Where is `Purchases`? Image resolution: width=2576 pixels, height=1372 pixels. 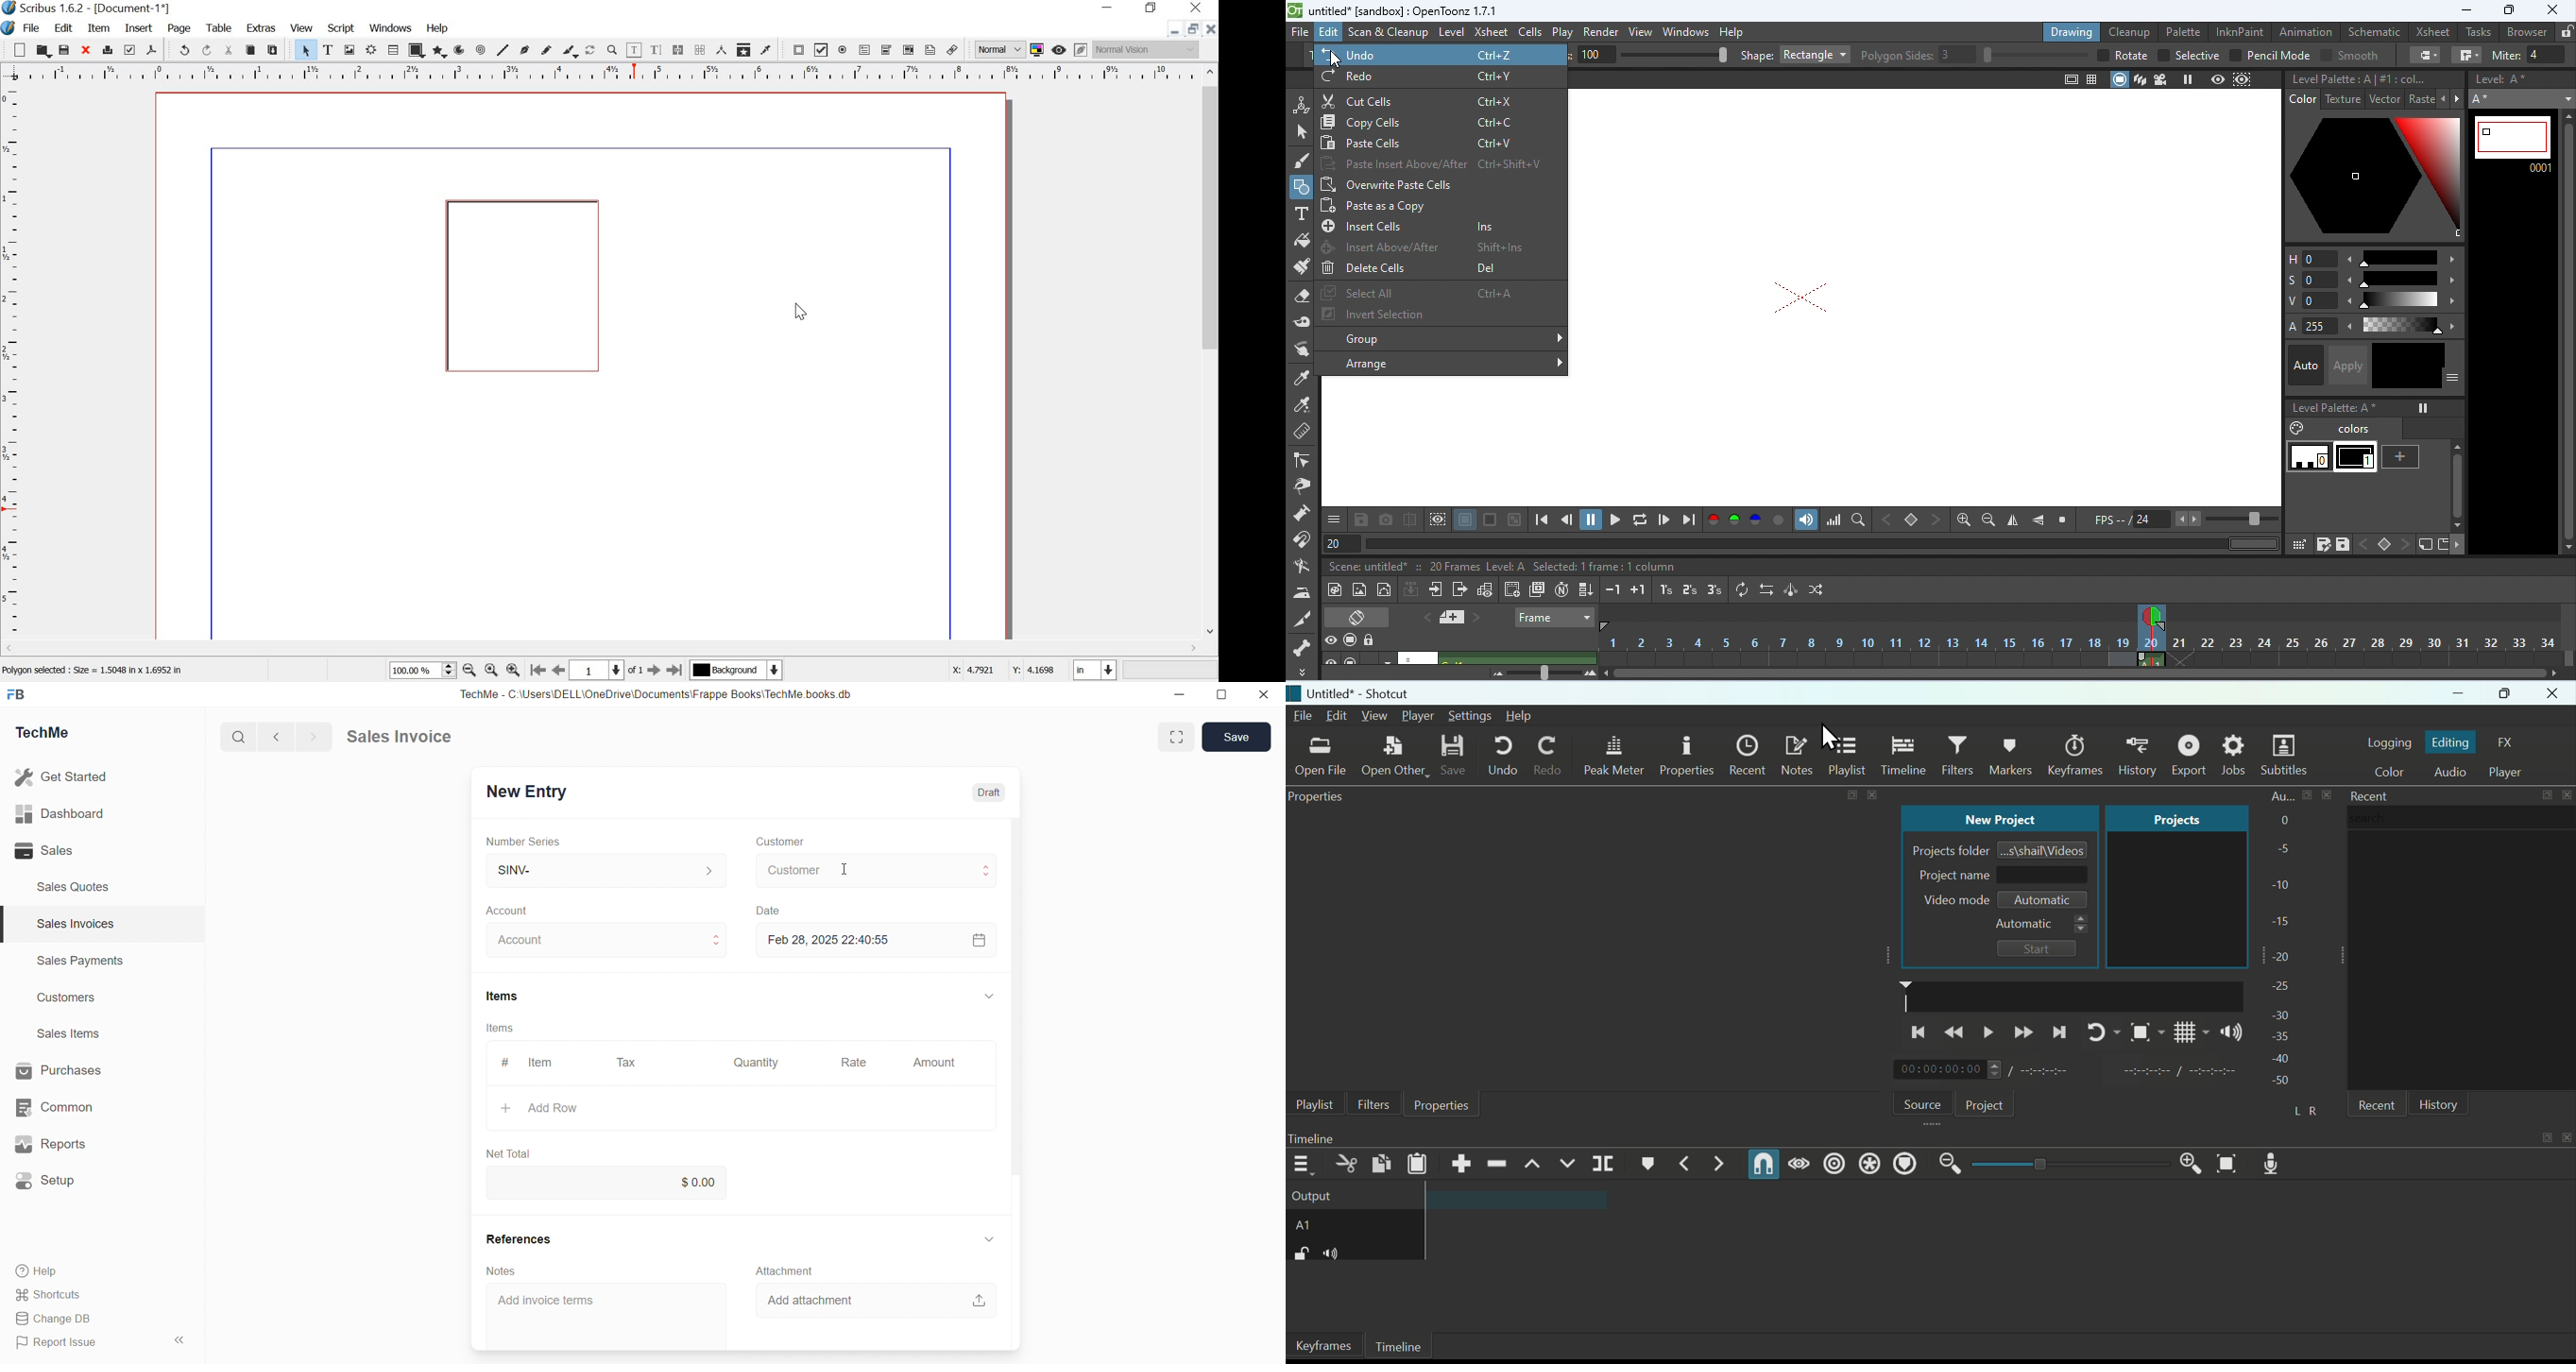
Purchases is located at coordinates (58, 1070).